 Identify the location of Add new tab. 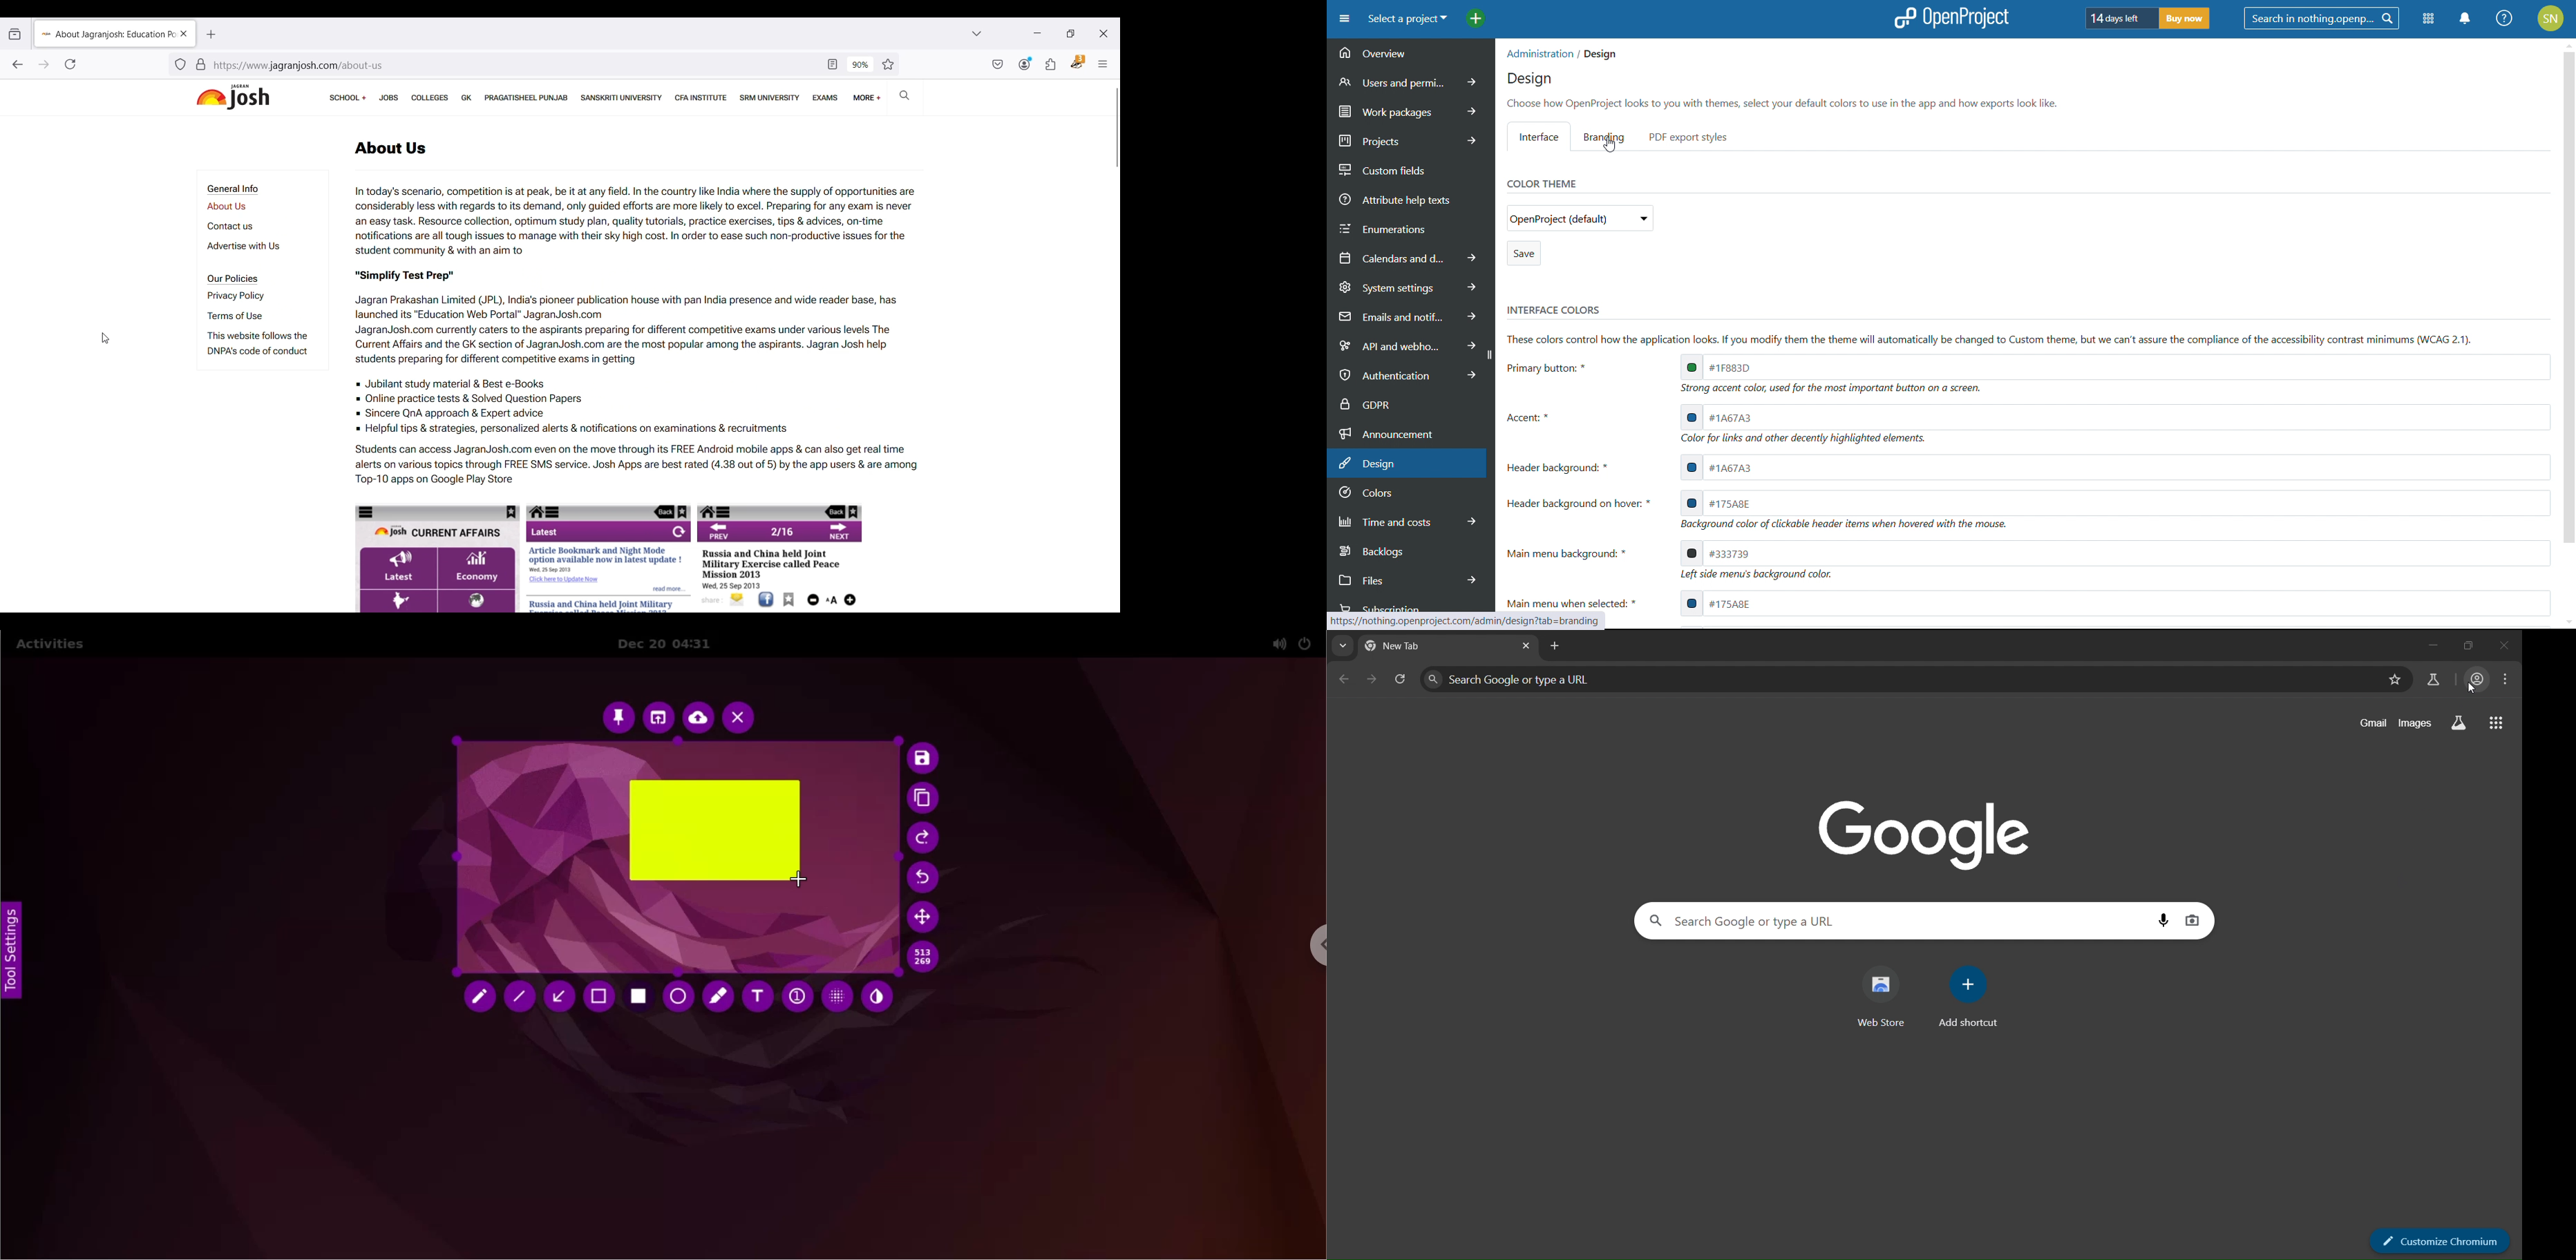
(211, 34).